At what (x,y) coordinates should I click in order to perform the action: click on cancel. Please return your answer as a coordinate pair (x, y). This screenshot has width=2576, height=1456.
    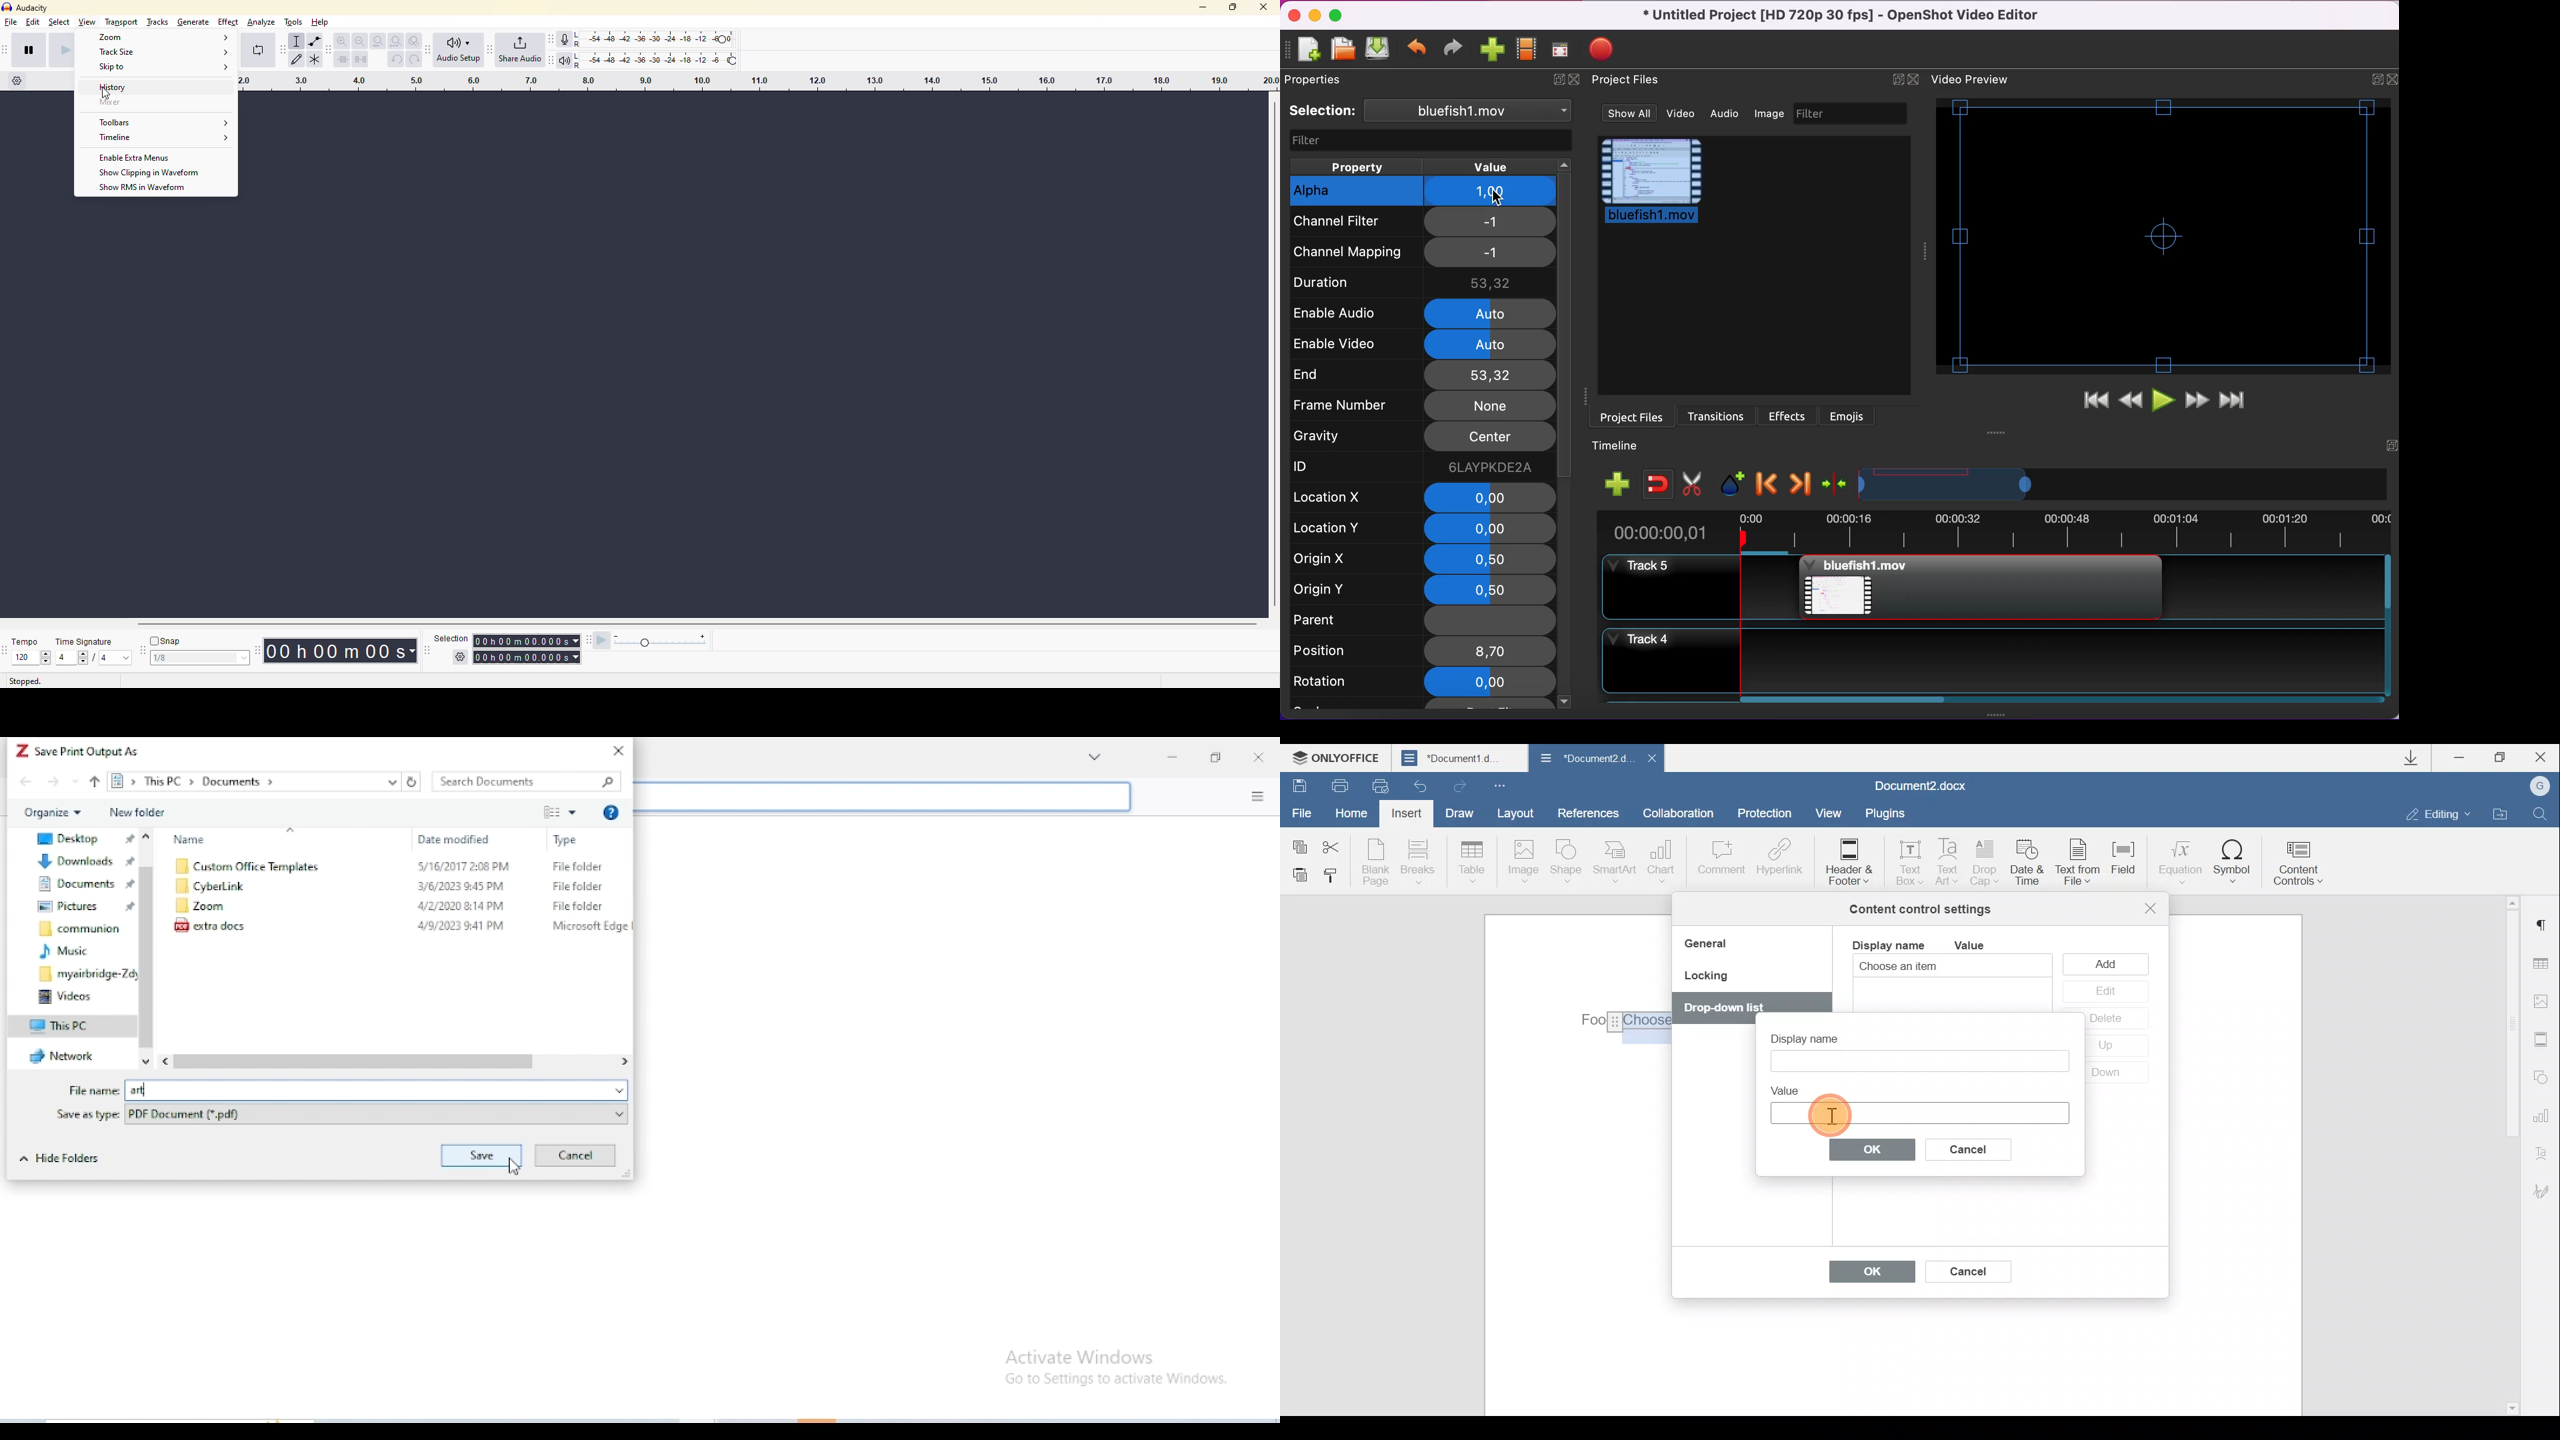
    Looking at the image, I should click on (576, 1155).